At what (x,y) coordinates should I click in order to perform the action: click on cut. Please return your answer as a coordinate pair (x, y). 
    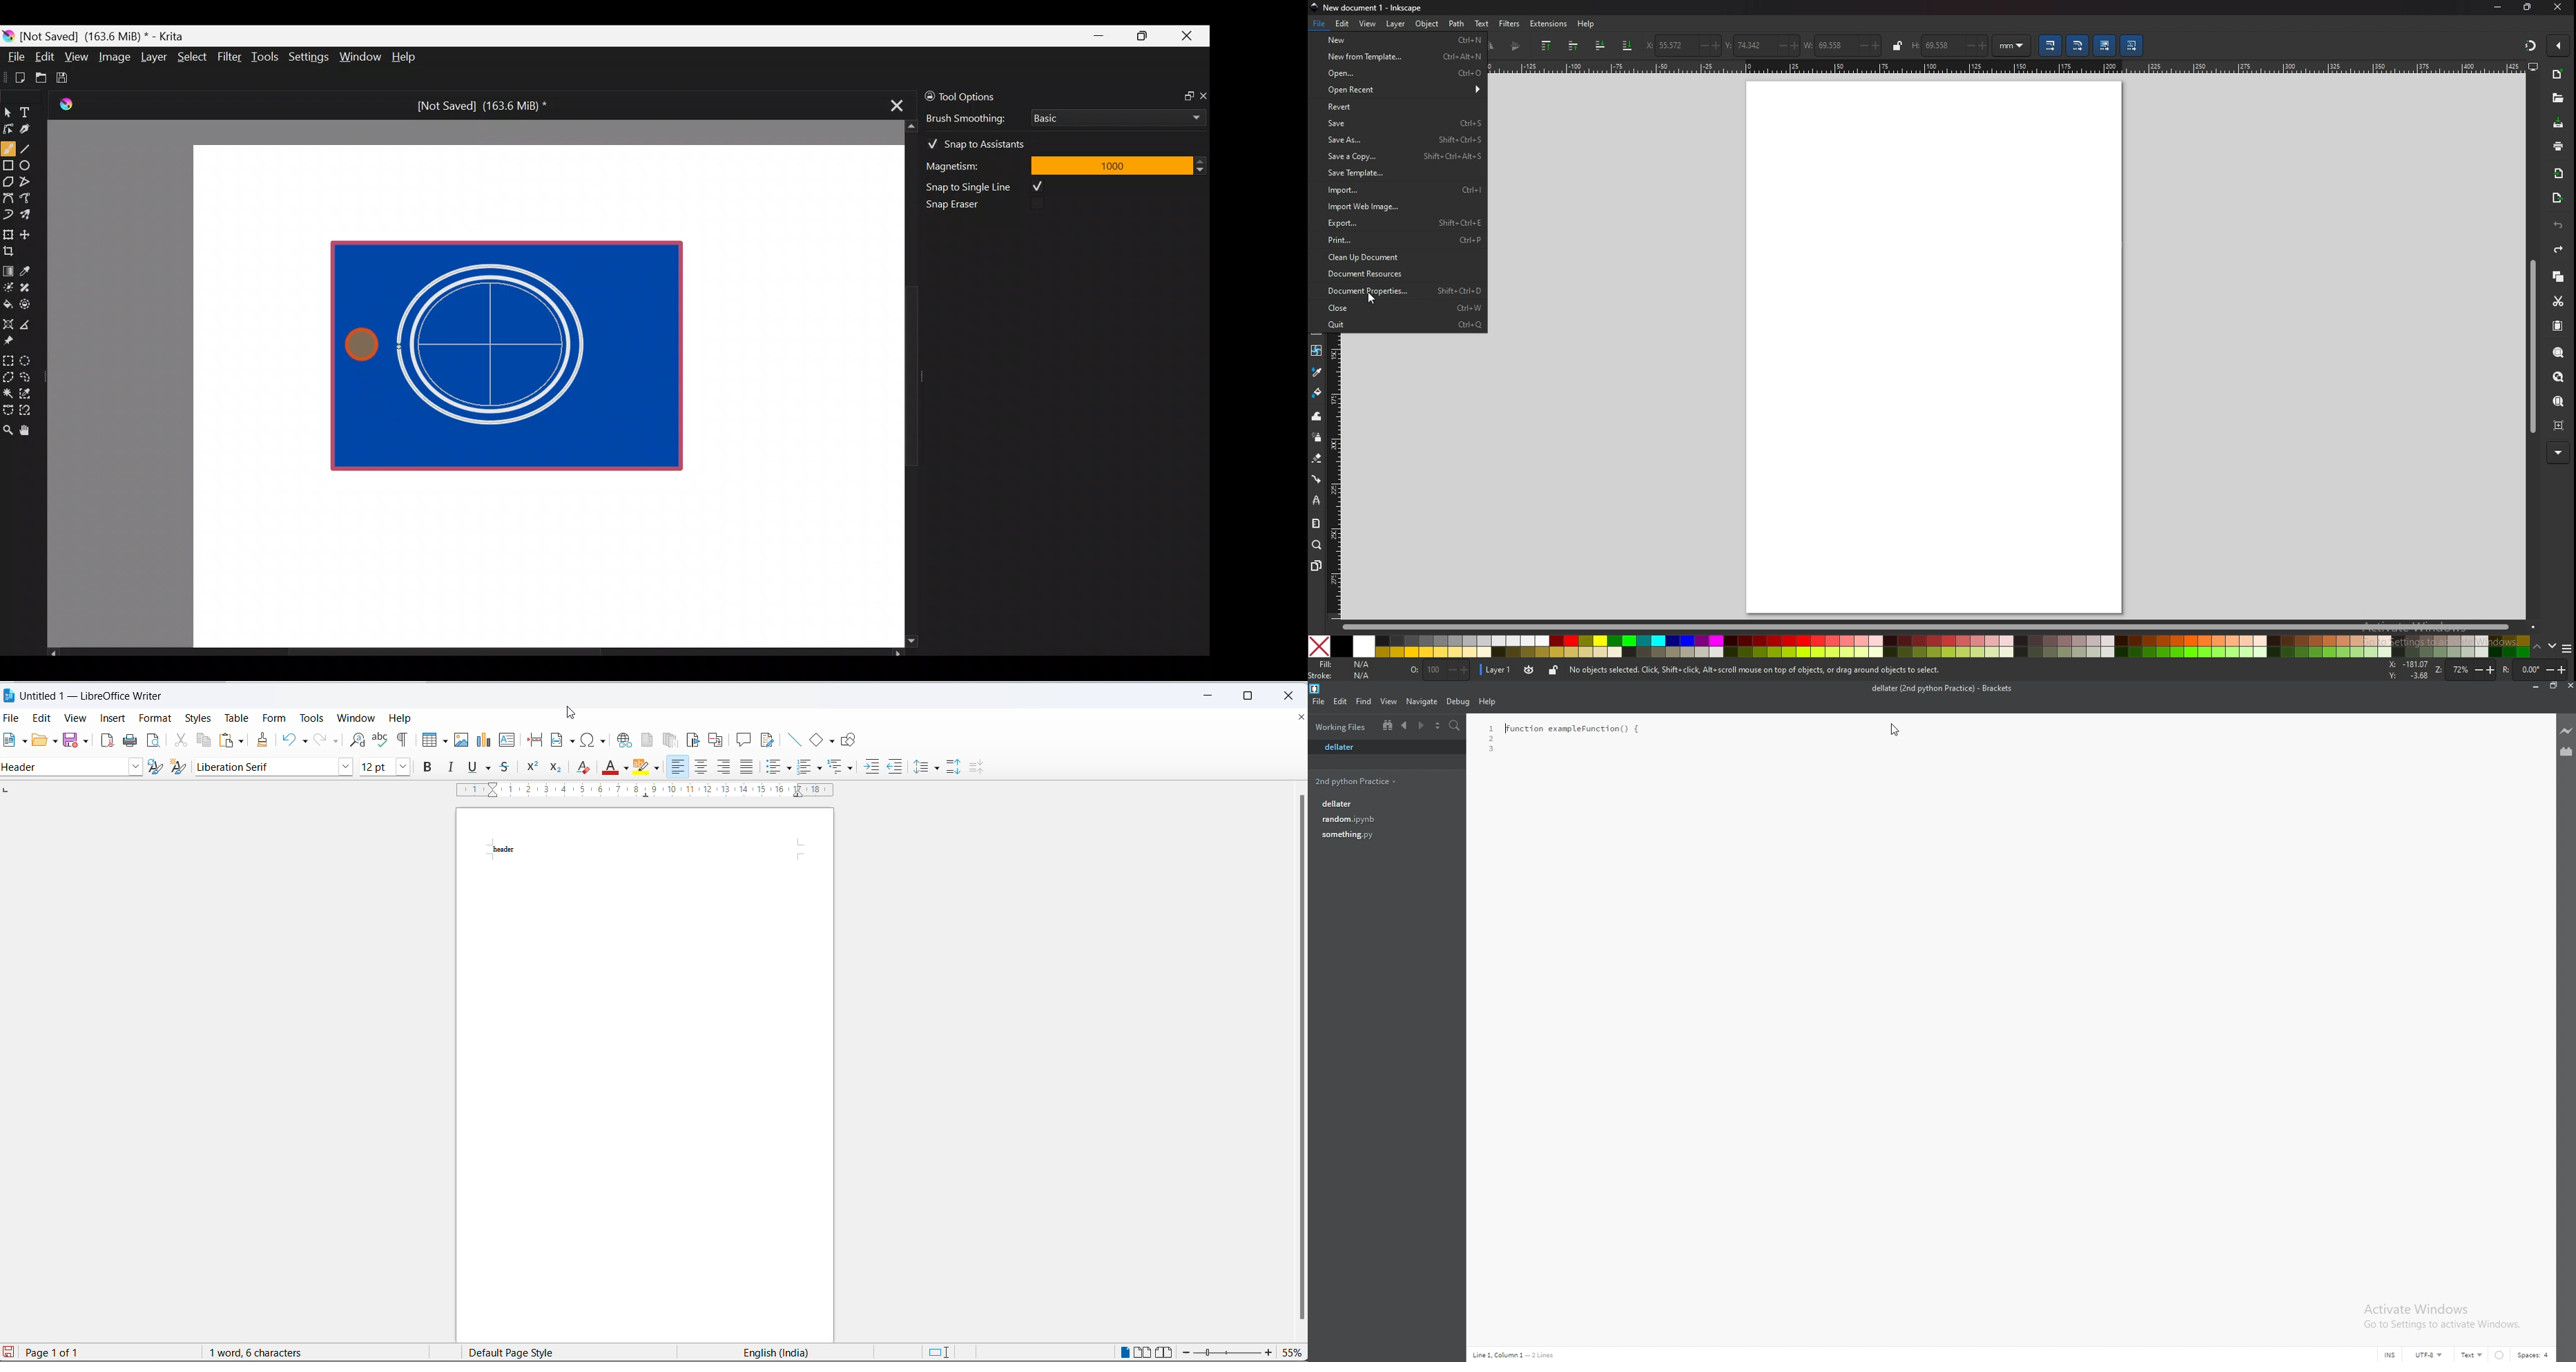
    Looking at the image, I should click on (180, 741).